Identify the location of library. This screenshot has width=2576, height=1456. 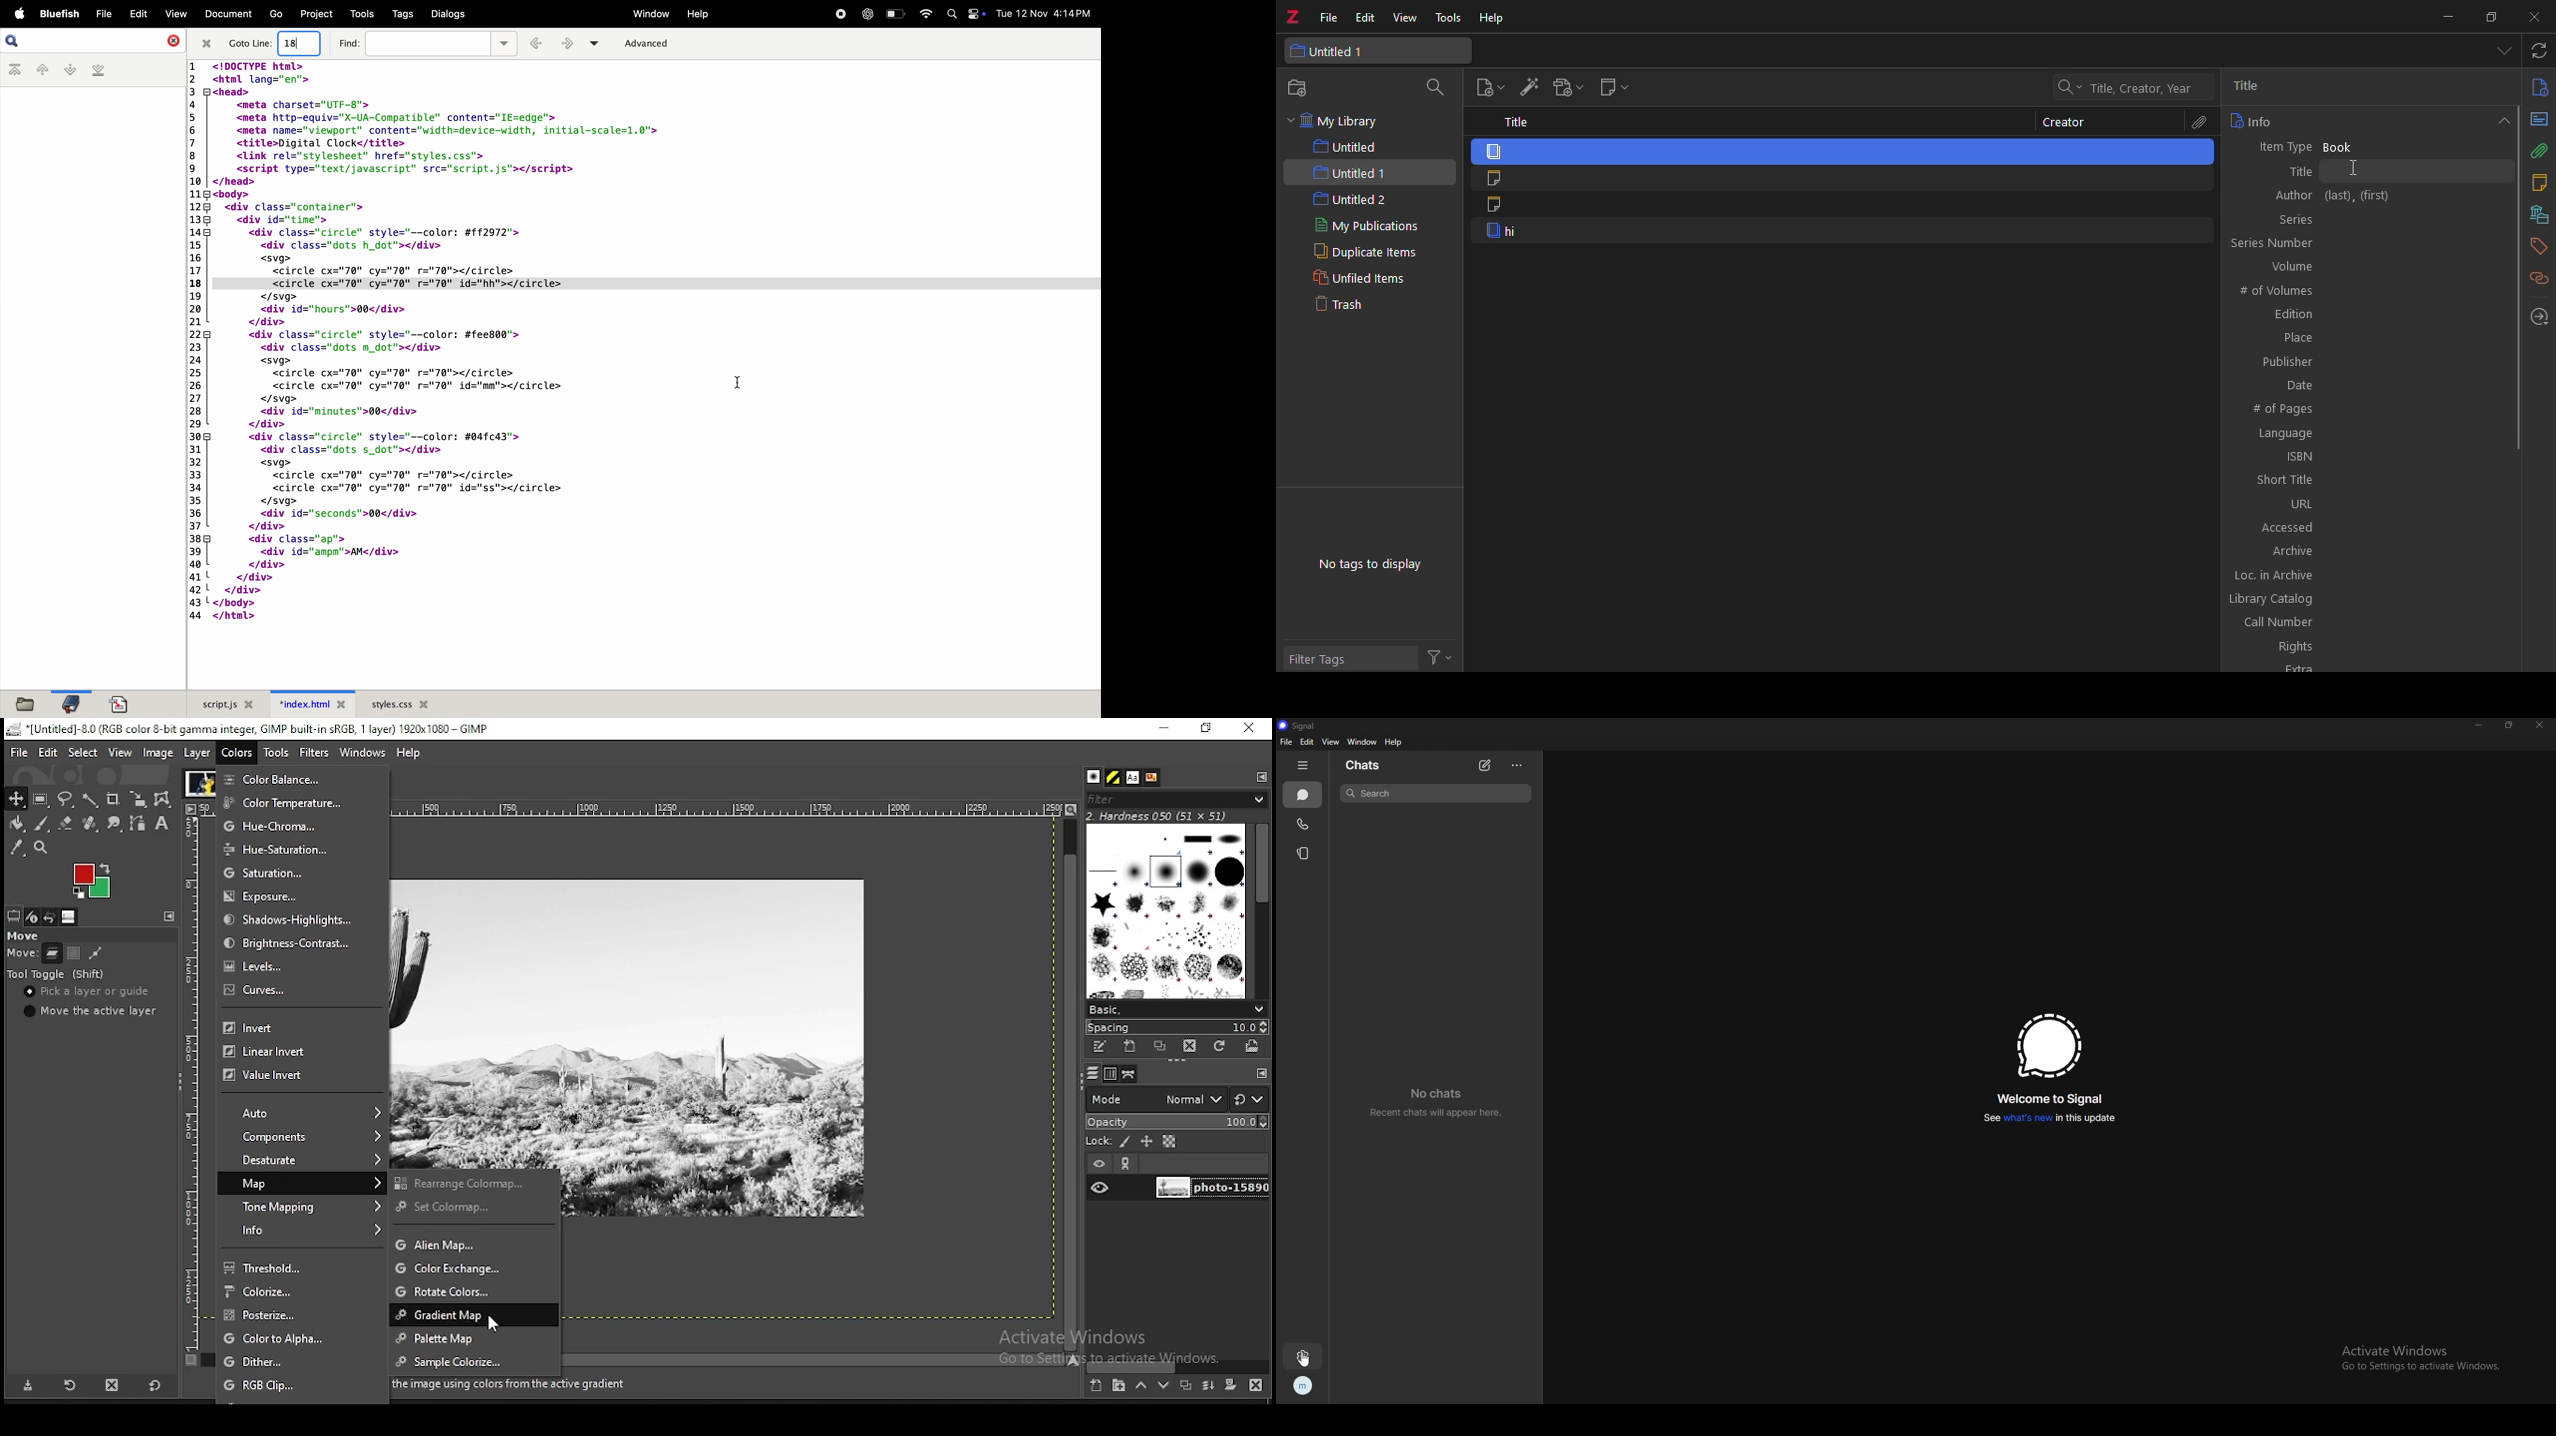
(2536, 215).